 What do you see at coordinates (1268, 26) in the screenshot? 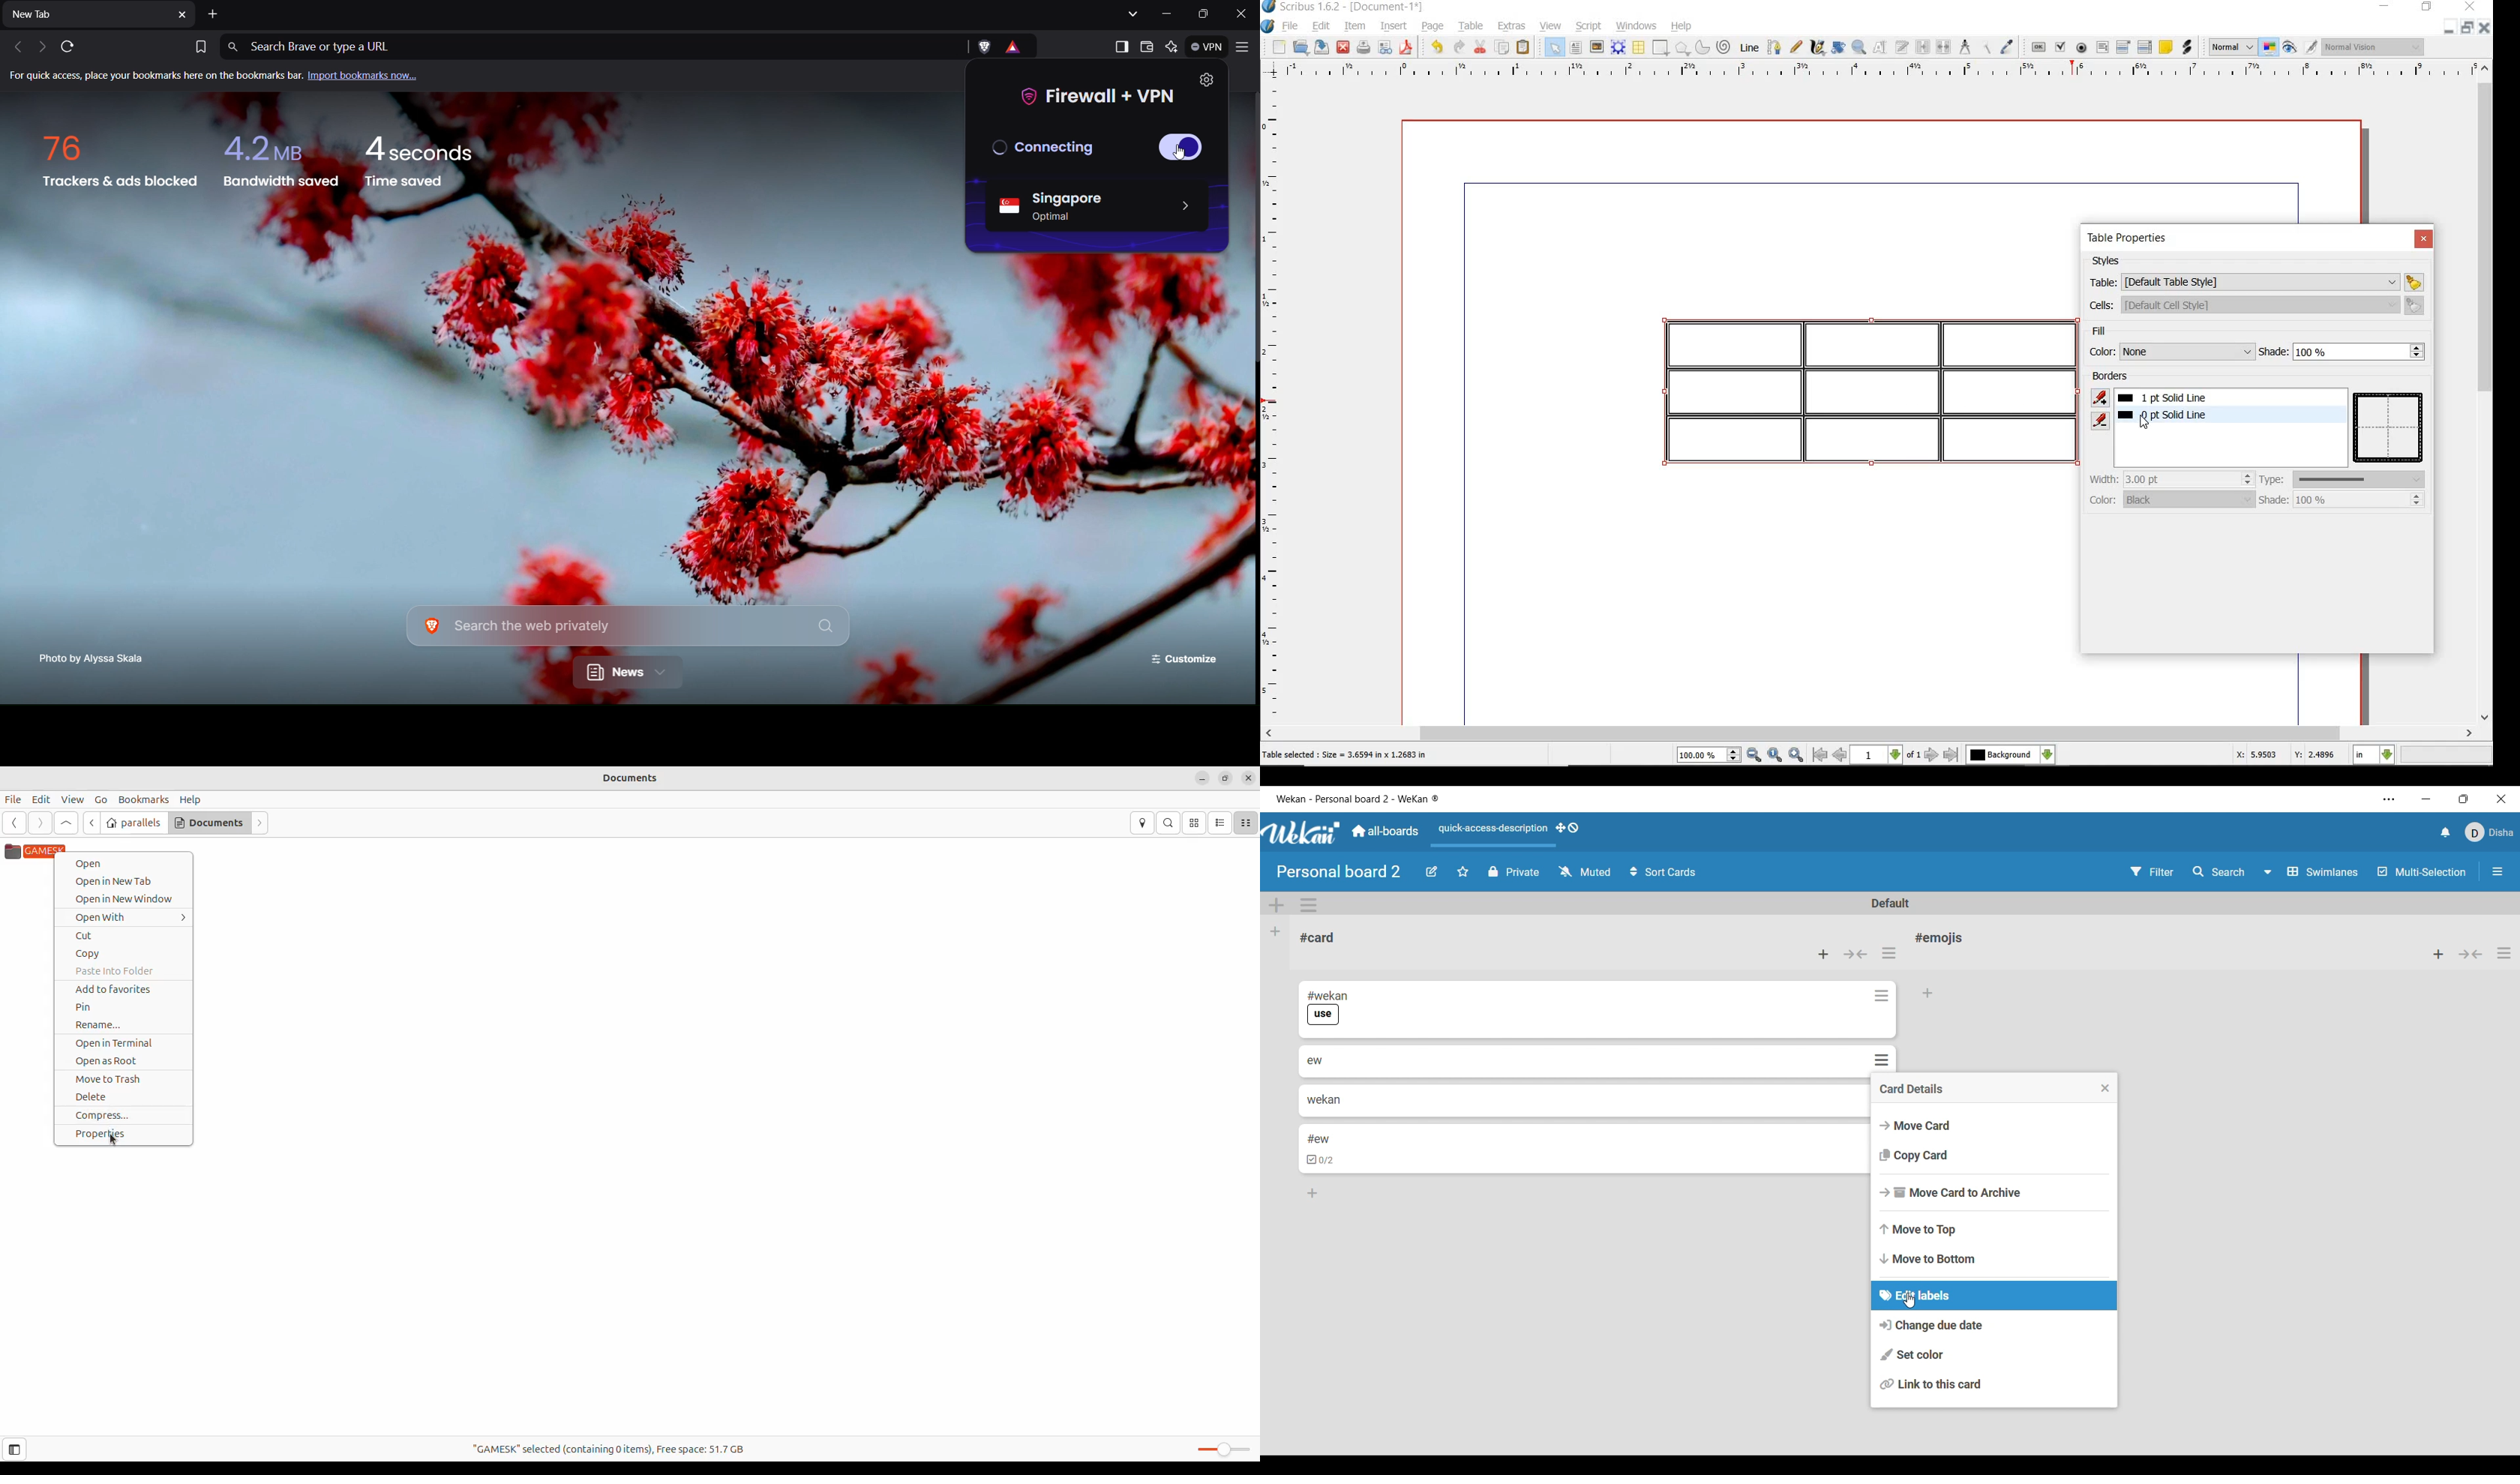
I see `system logo` at bounding box center [1268, 26].